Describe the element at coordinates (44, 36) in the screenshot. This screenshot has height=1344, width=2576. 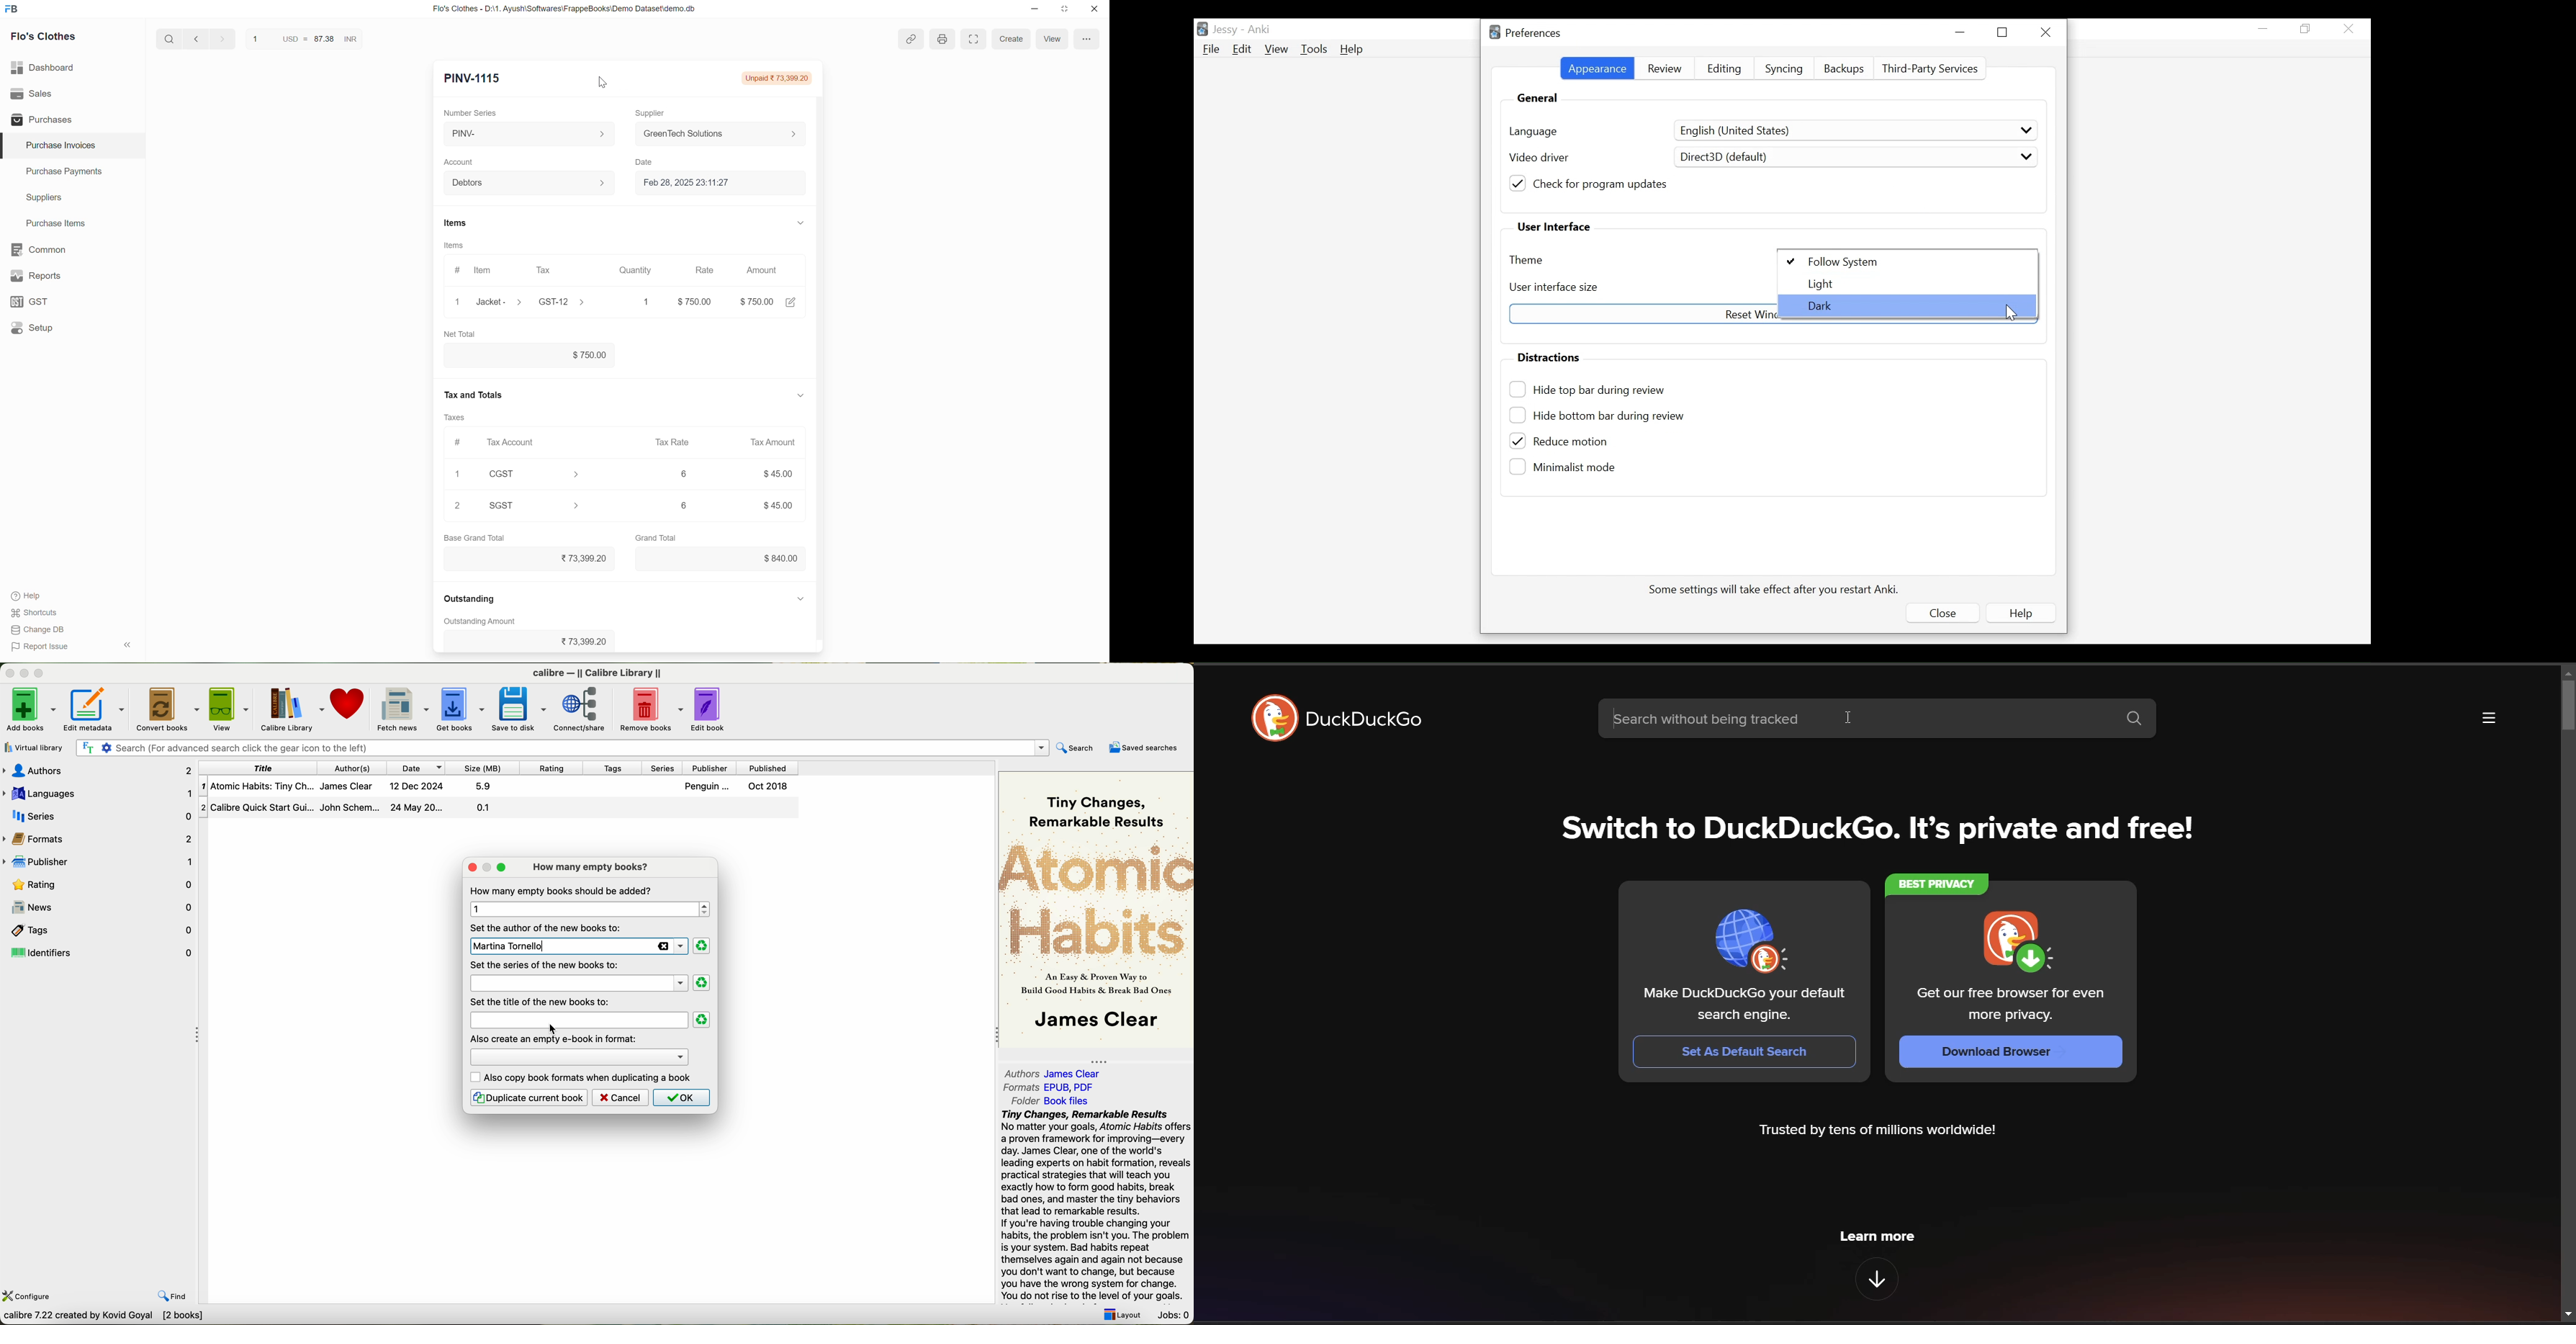
I see `Flo's Clothes` at that location.